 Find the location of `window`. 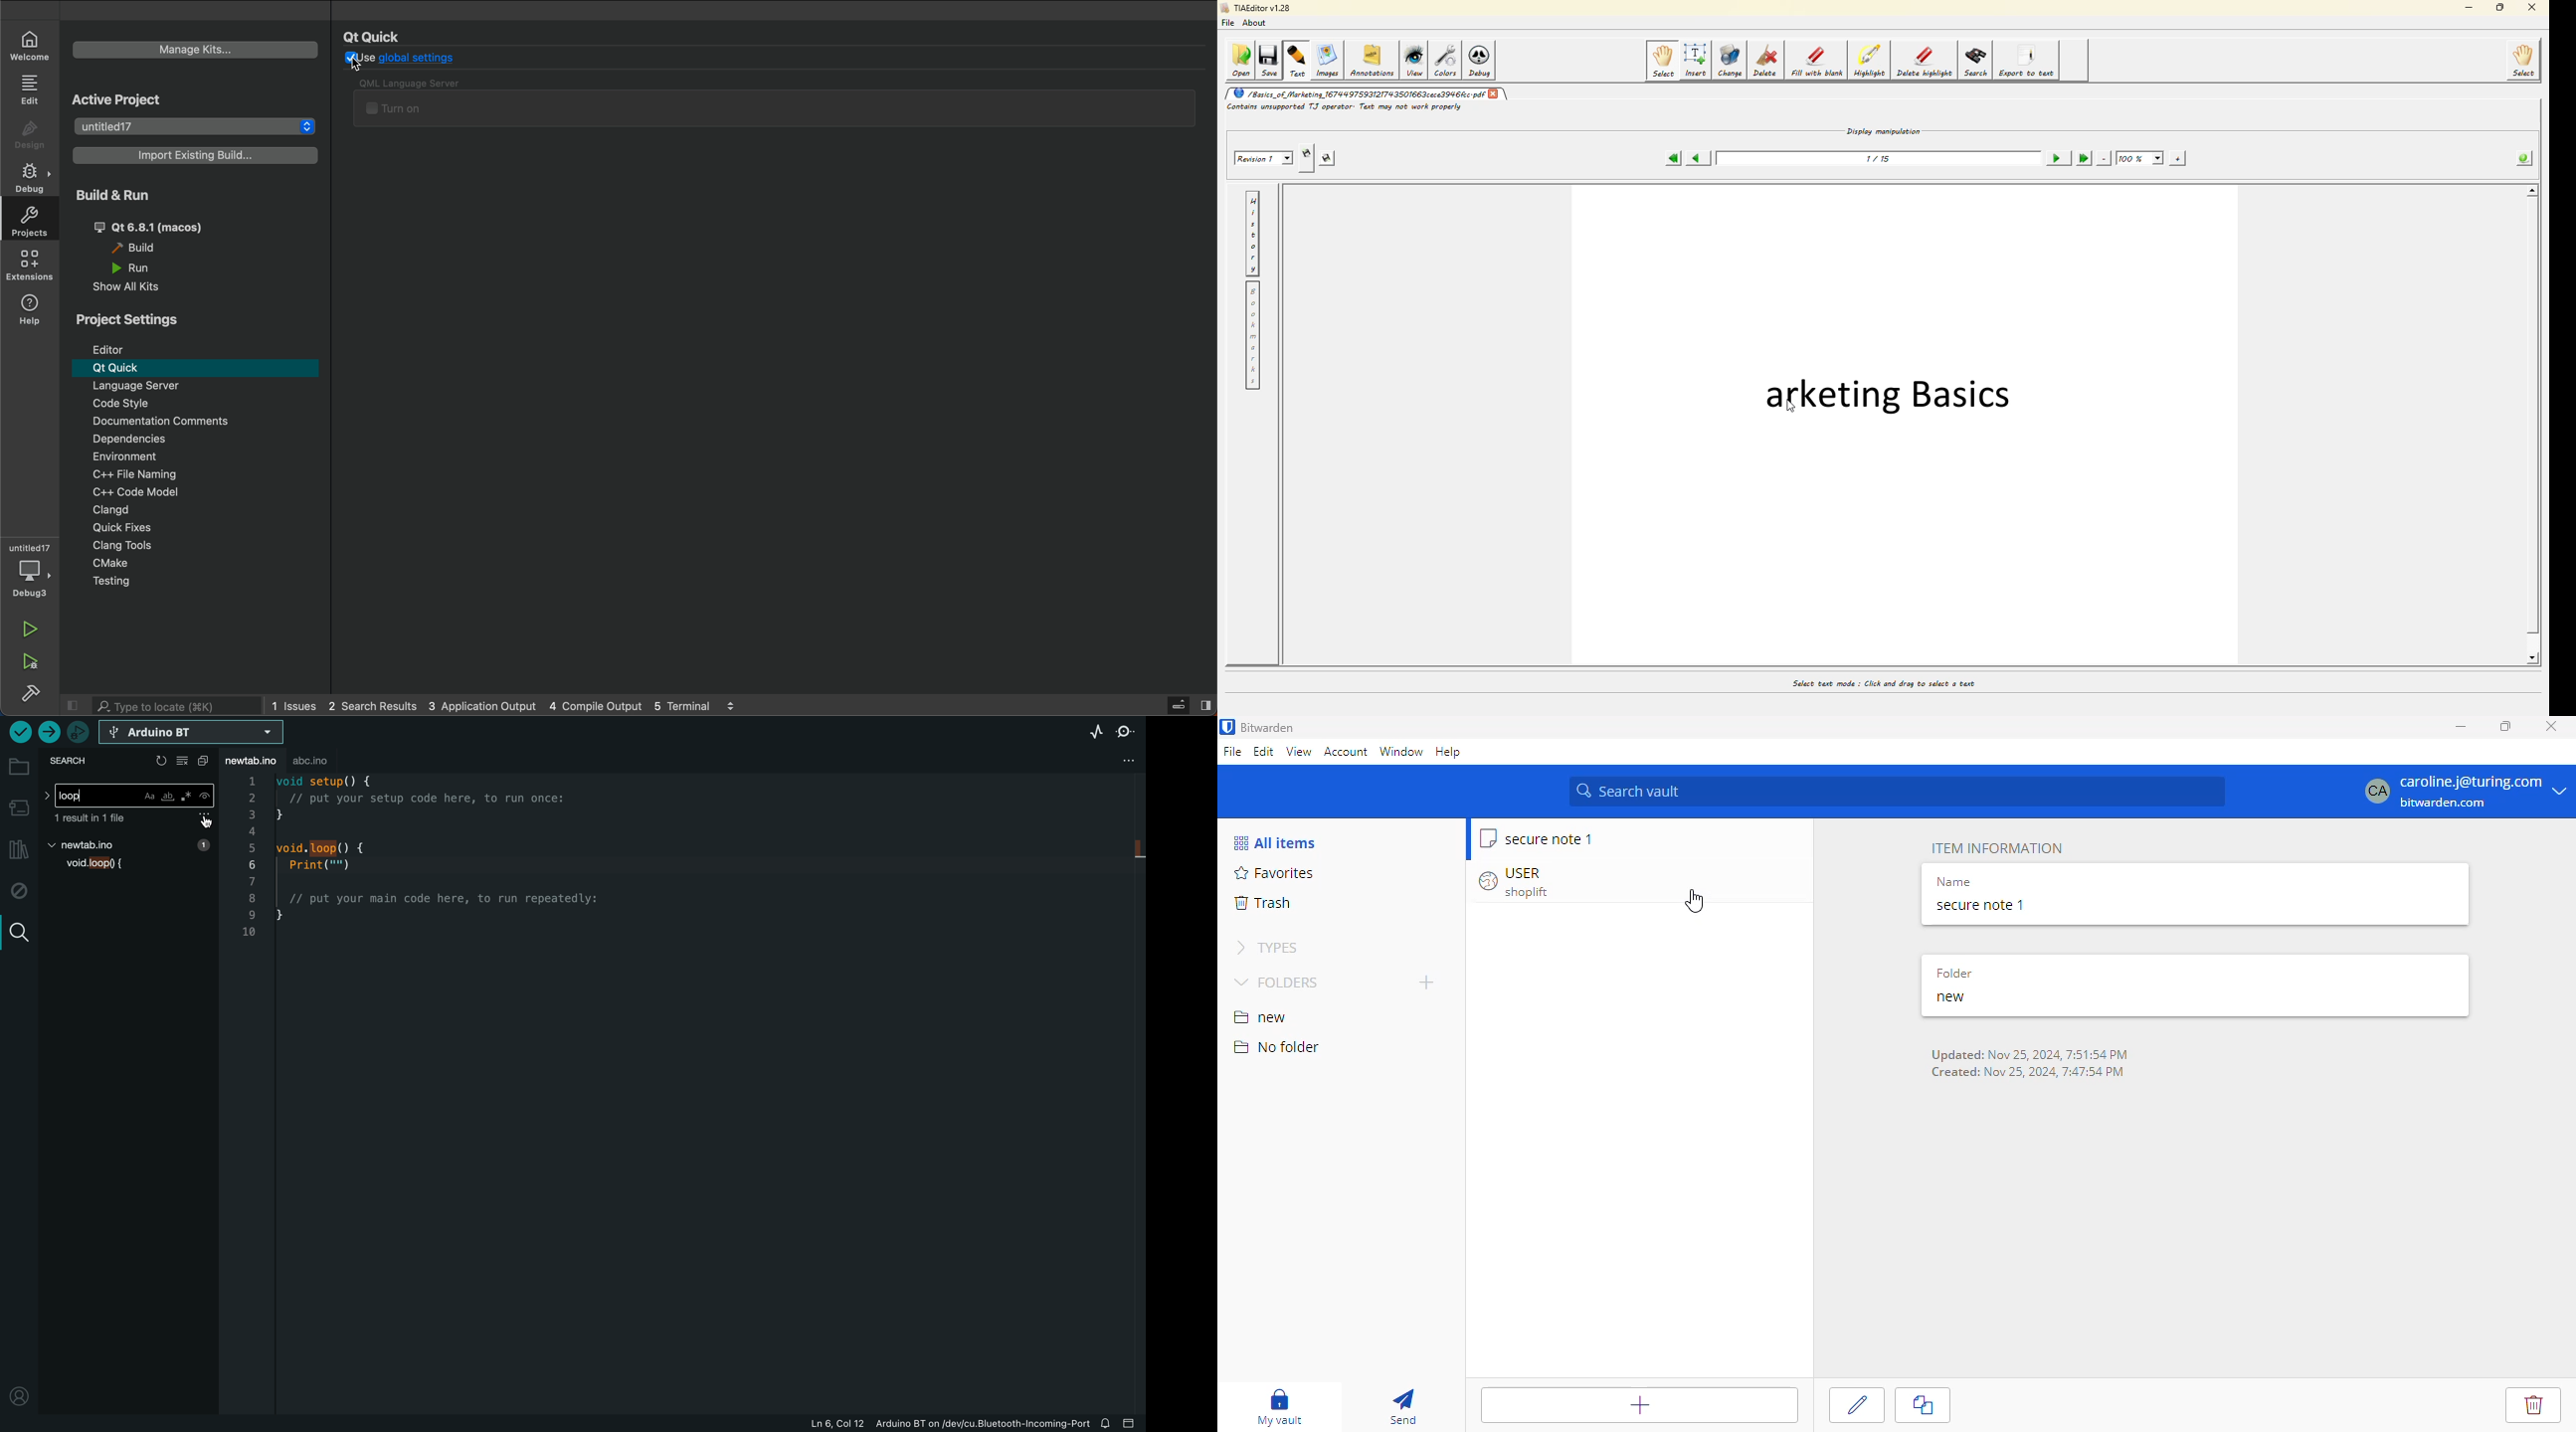

window is located at coordinates (1401, 752).